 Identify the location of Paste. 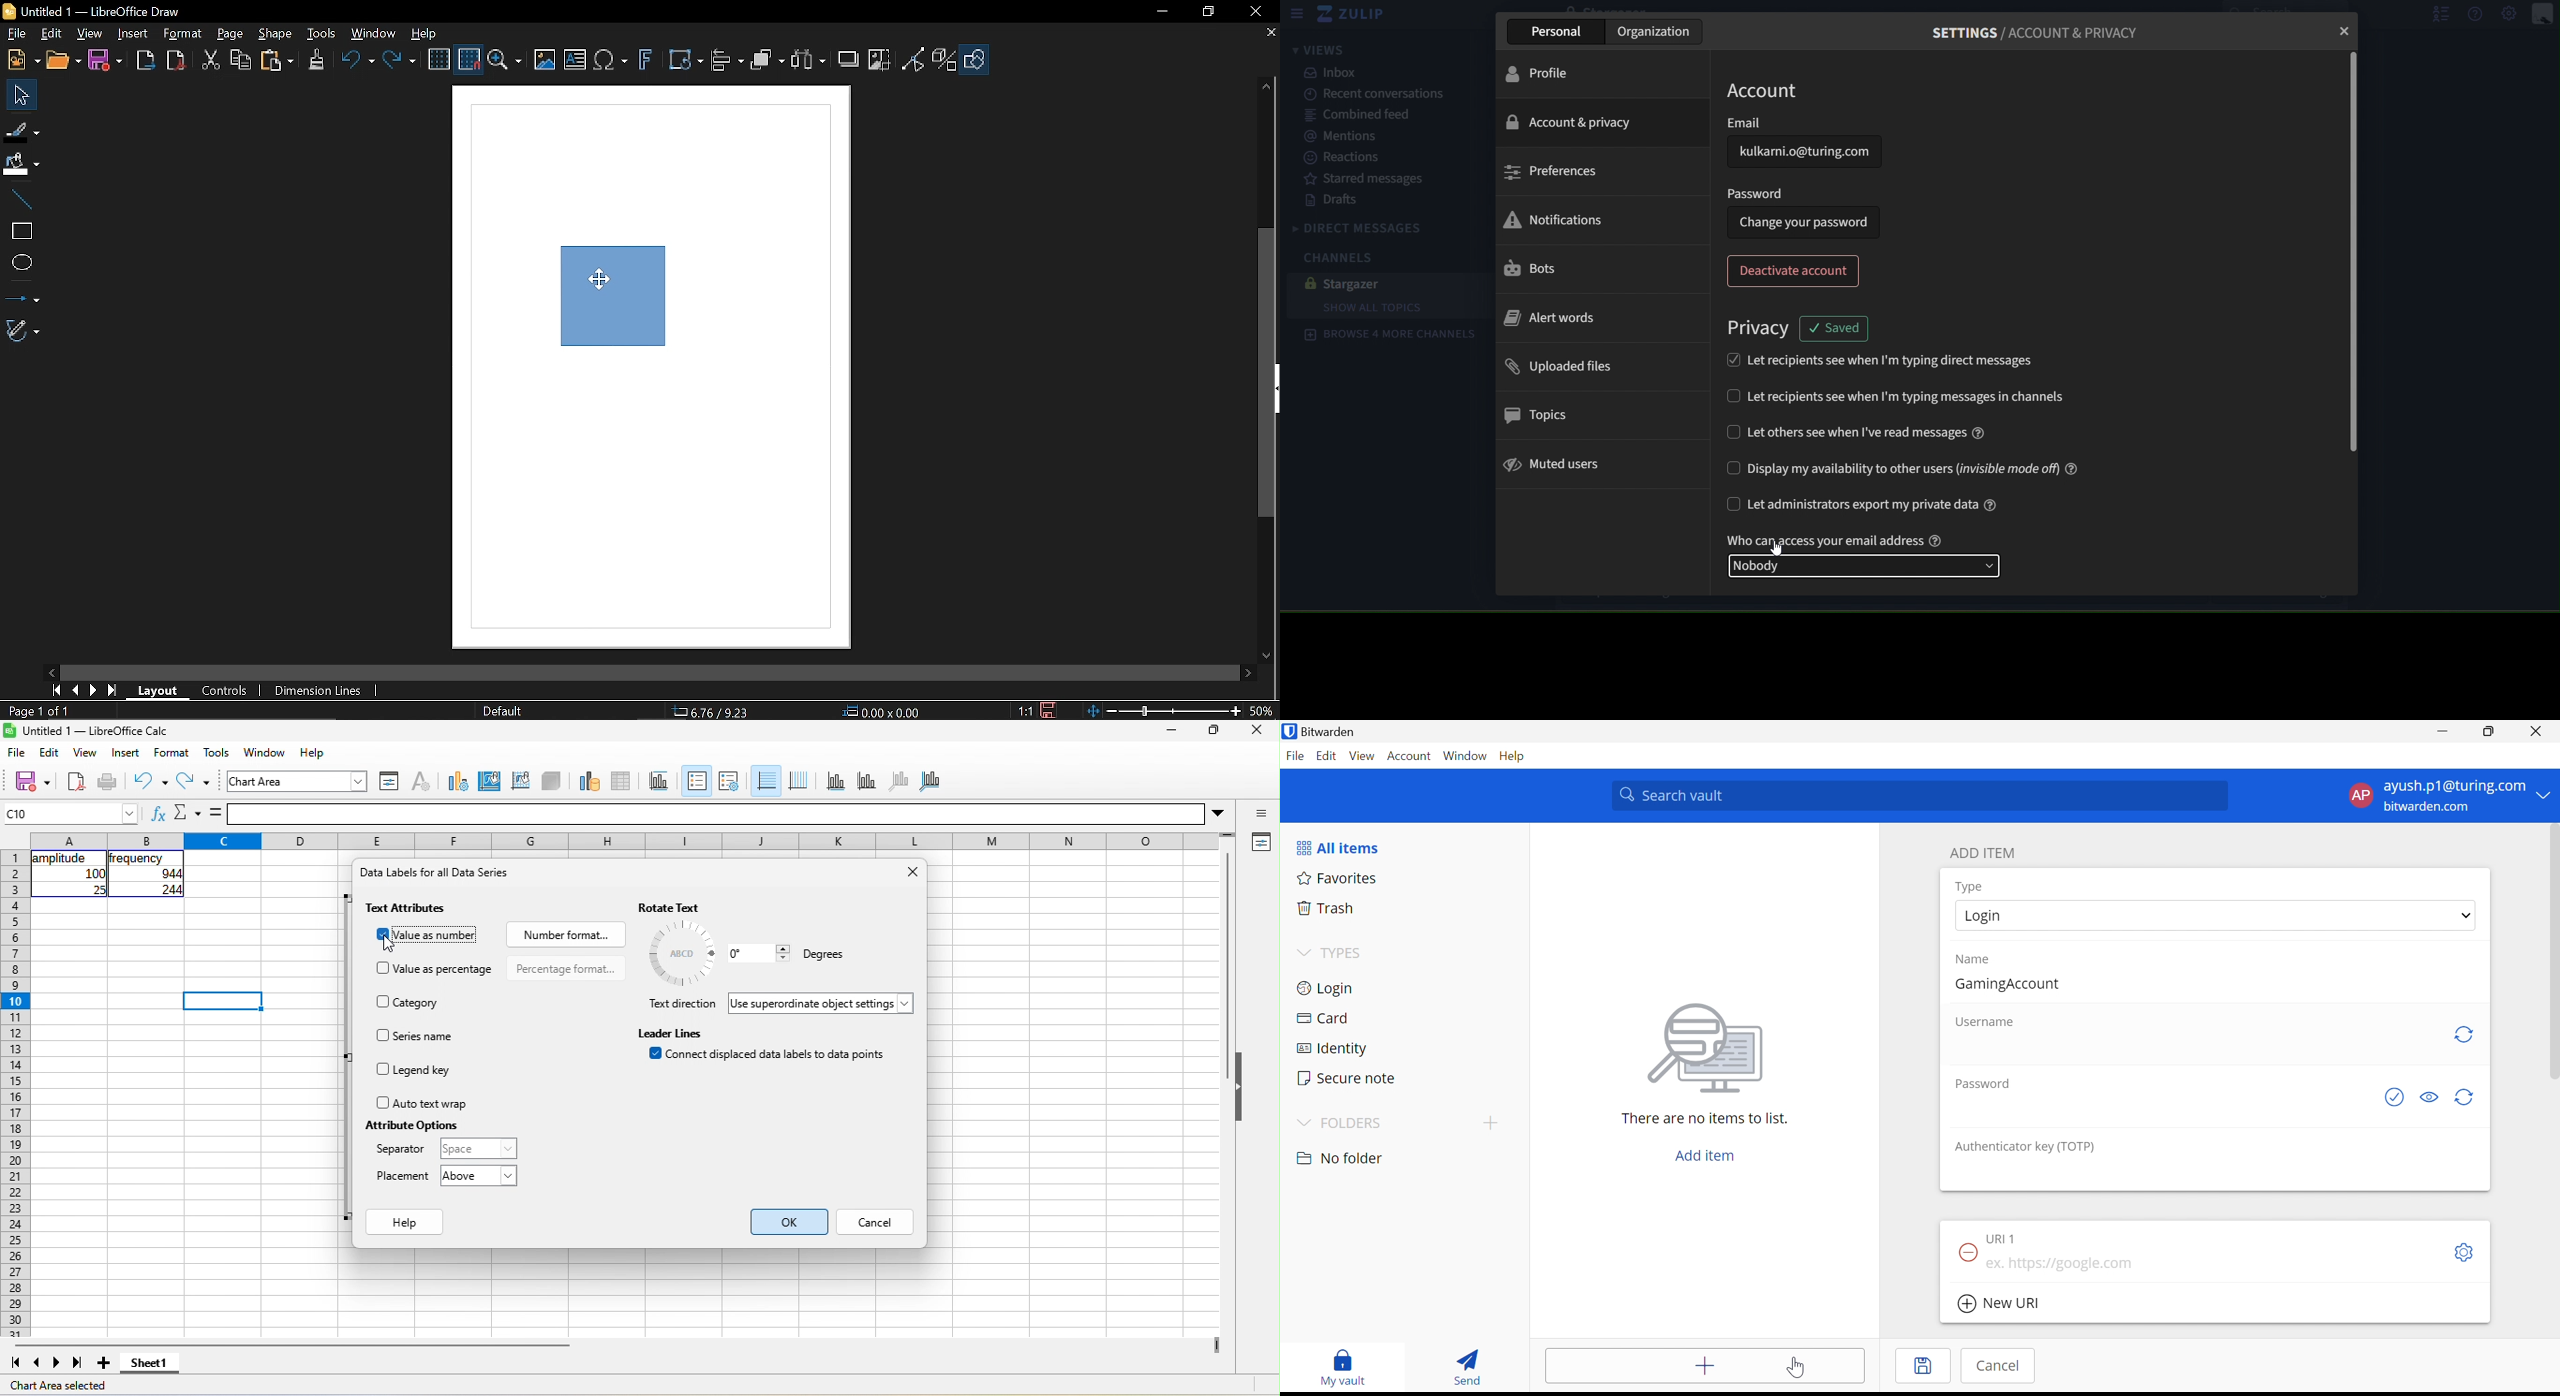
(276, 63).